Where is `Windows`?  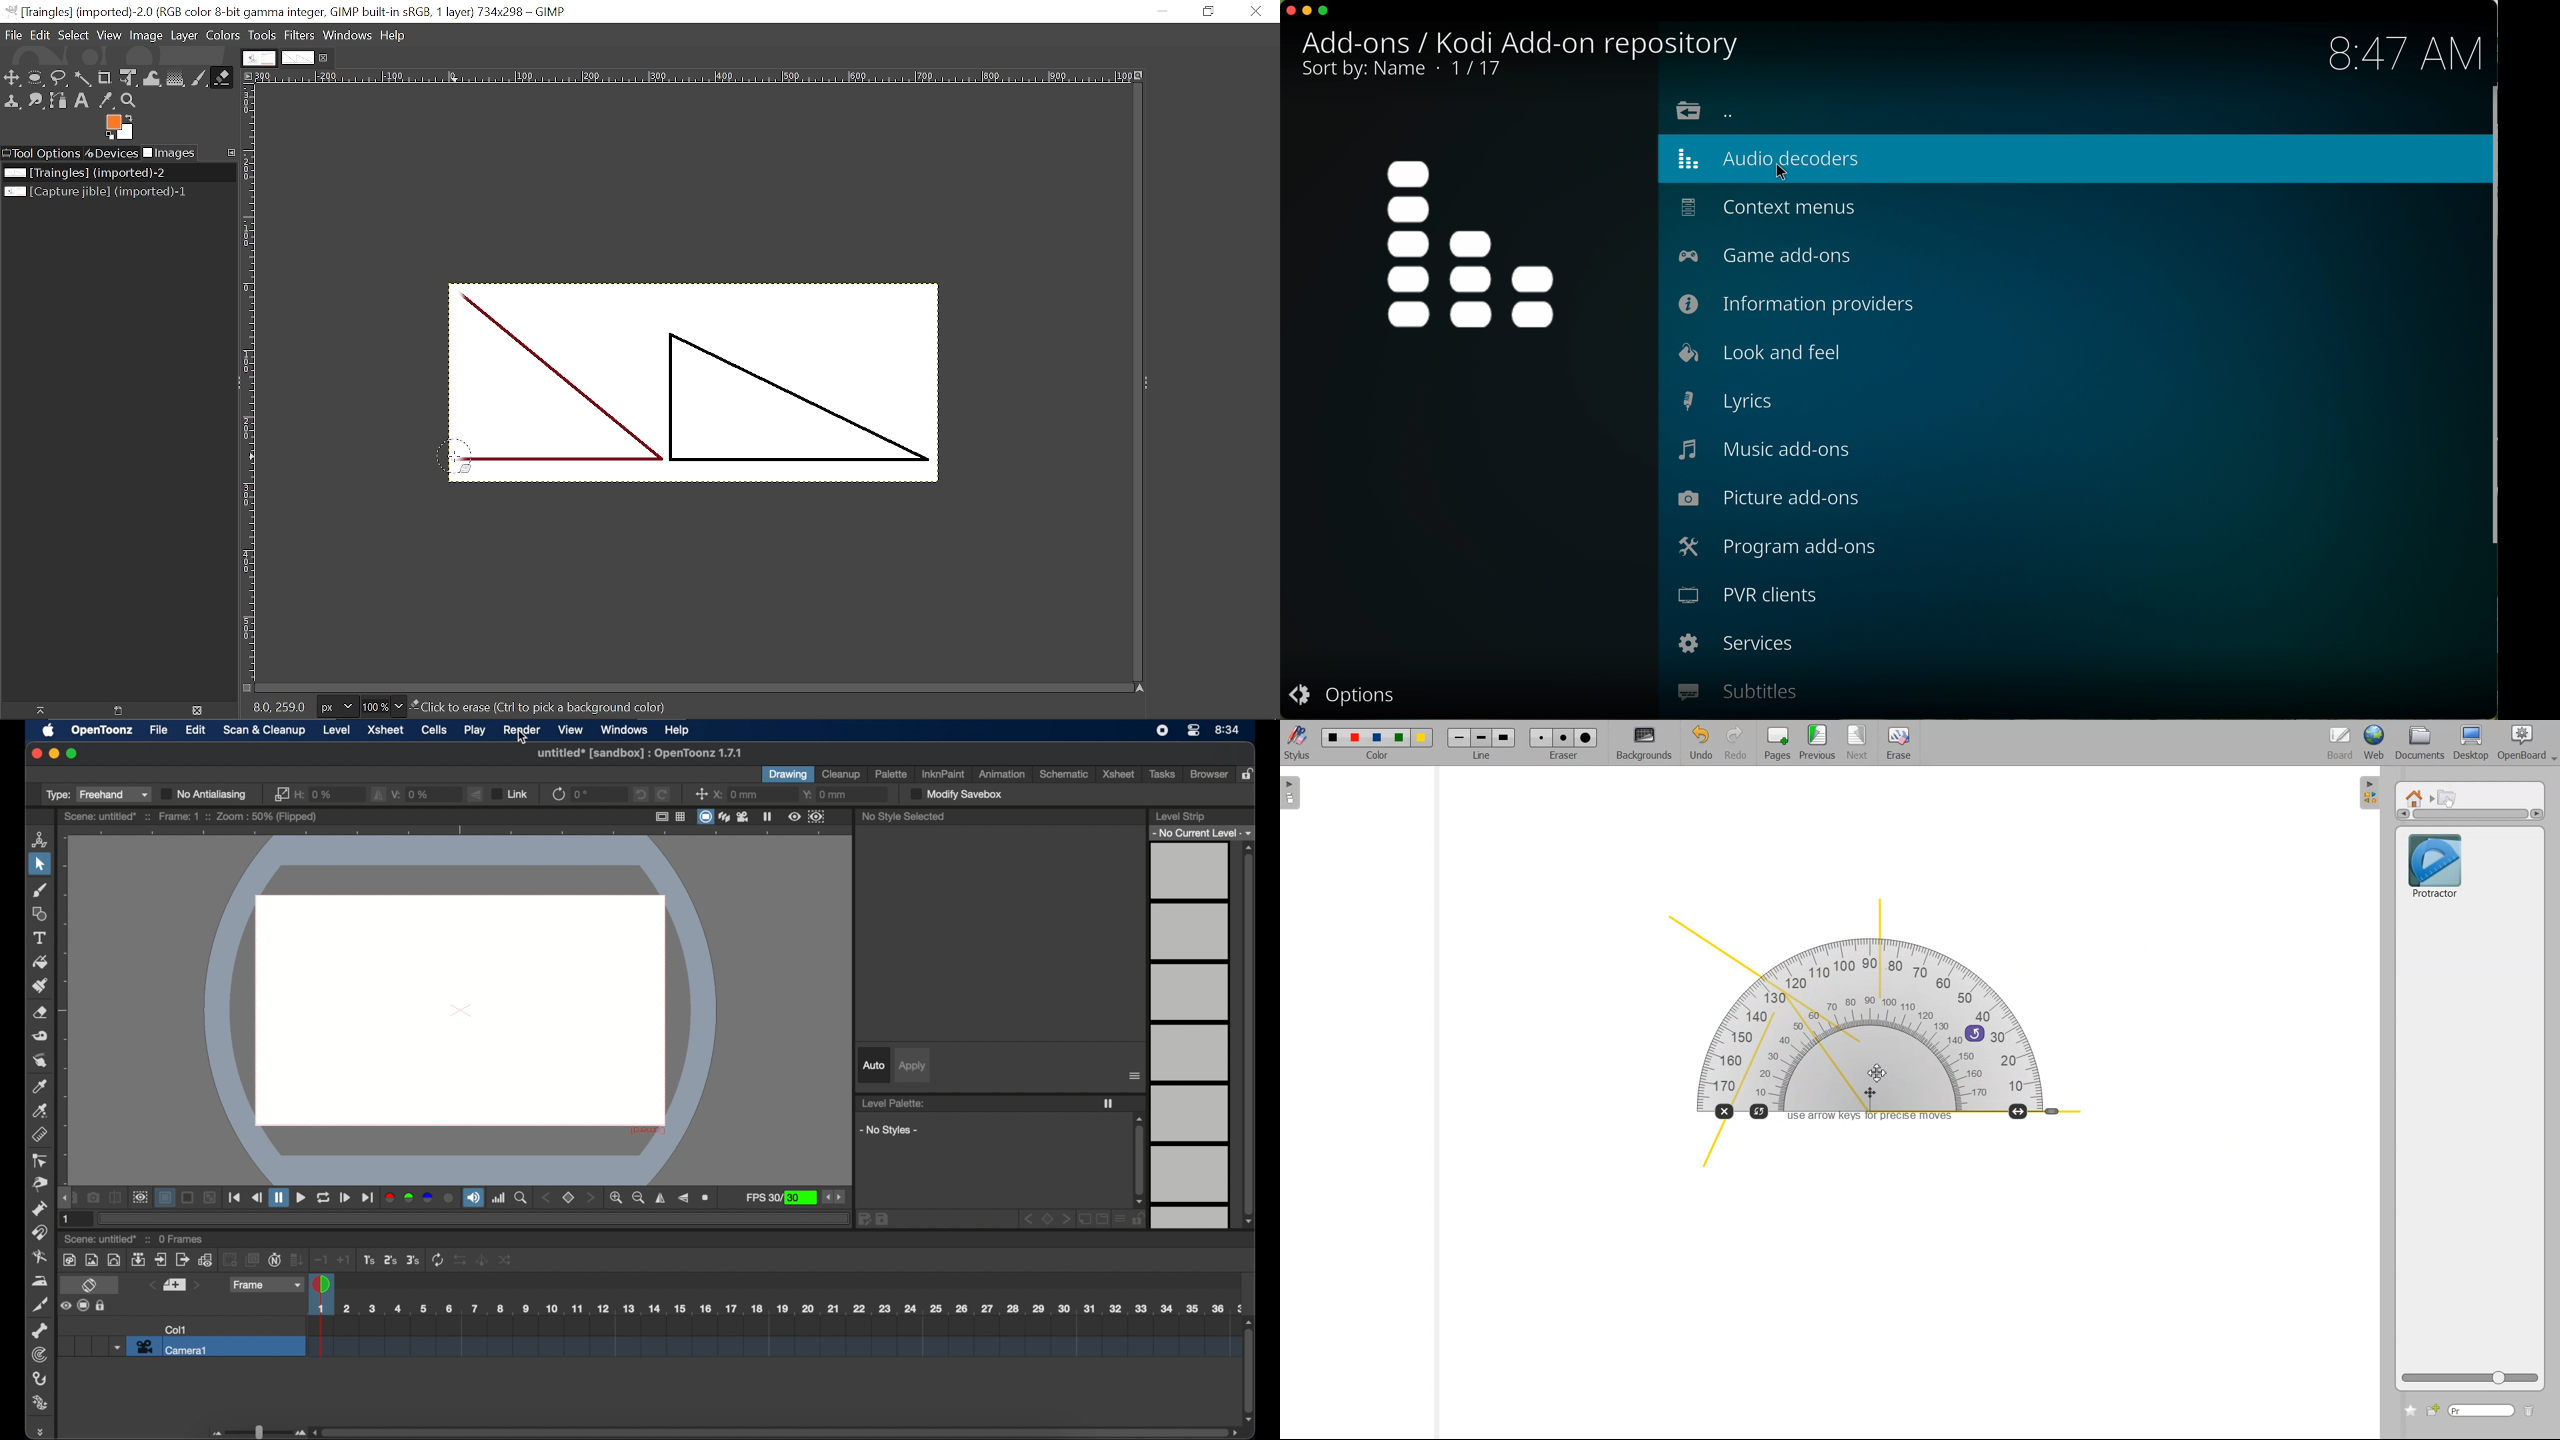 Windows is located at coordinates (347, 35).